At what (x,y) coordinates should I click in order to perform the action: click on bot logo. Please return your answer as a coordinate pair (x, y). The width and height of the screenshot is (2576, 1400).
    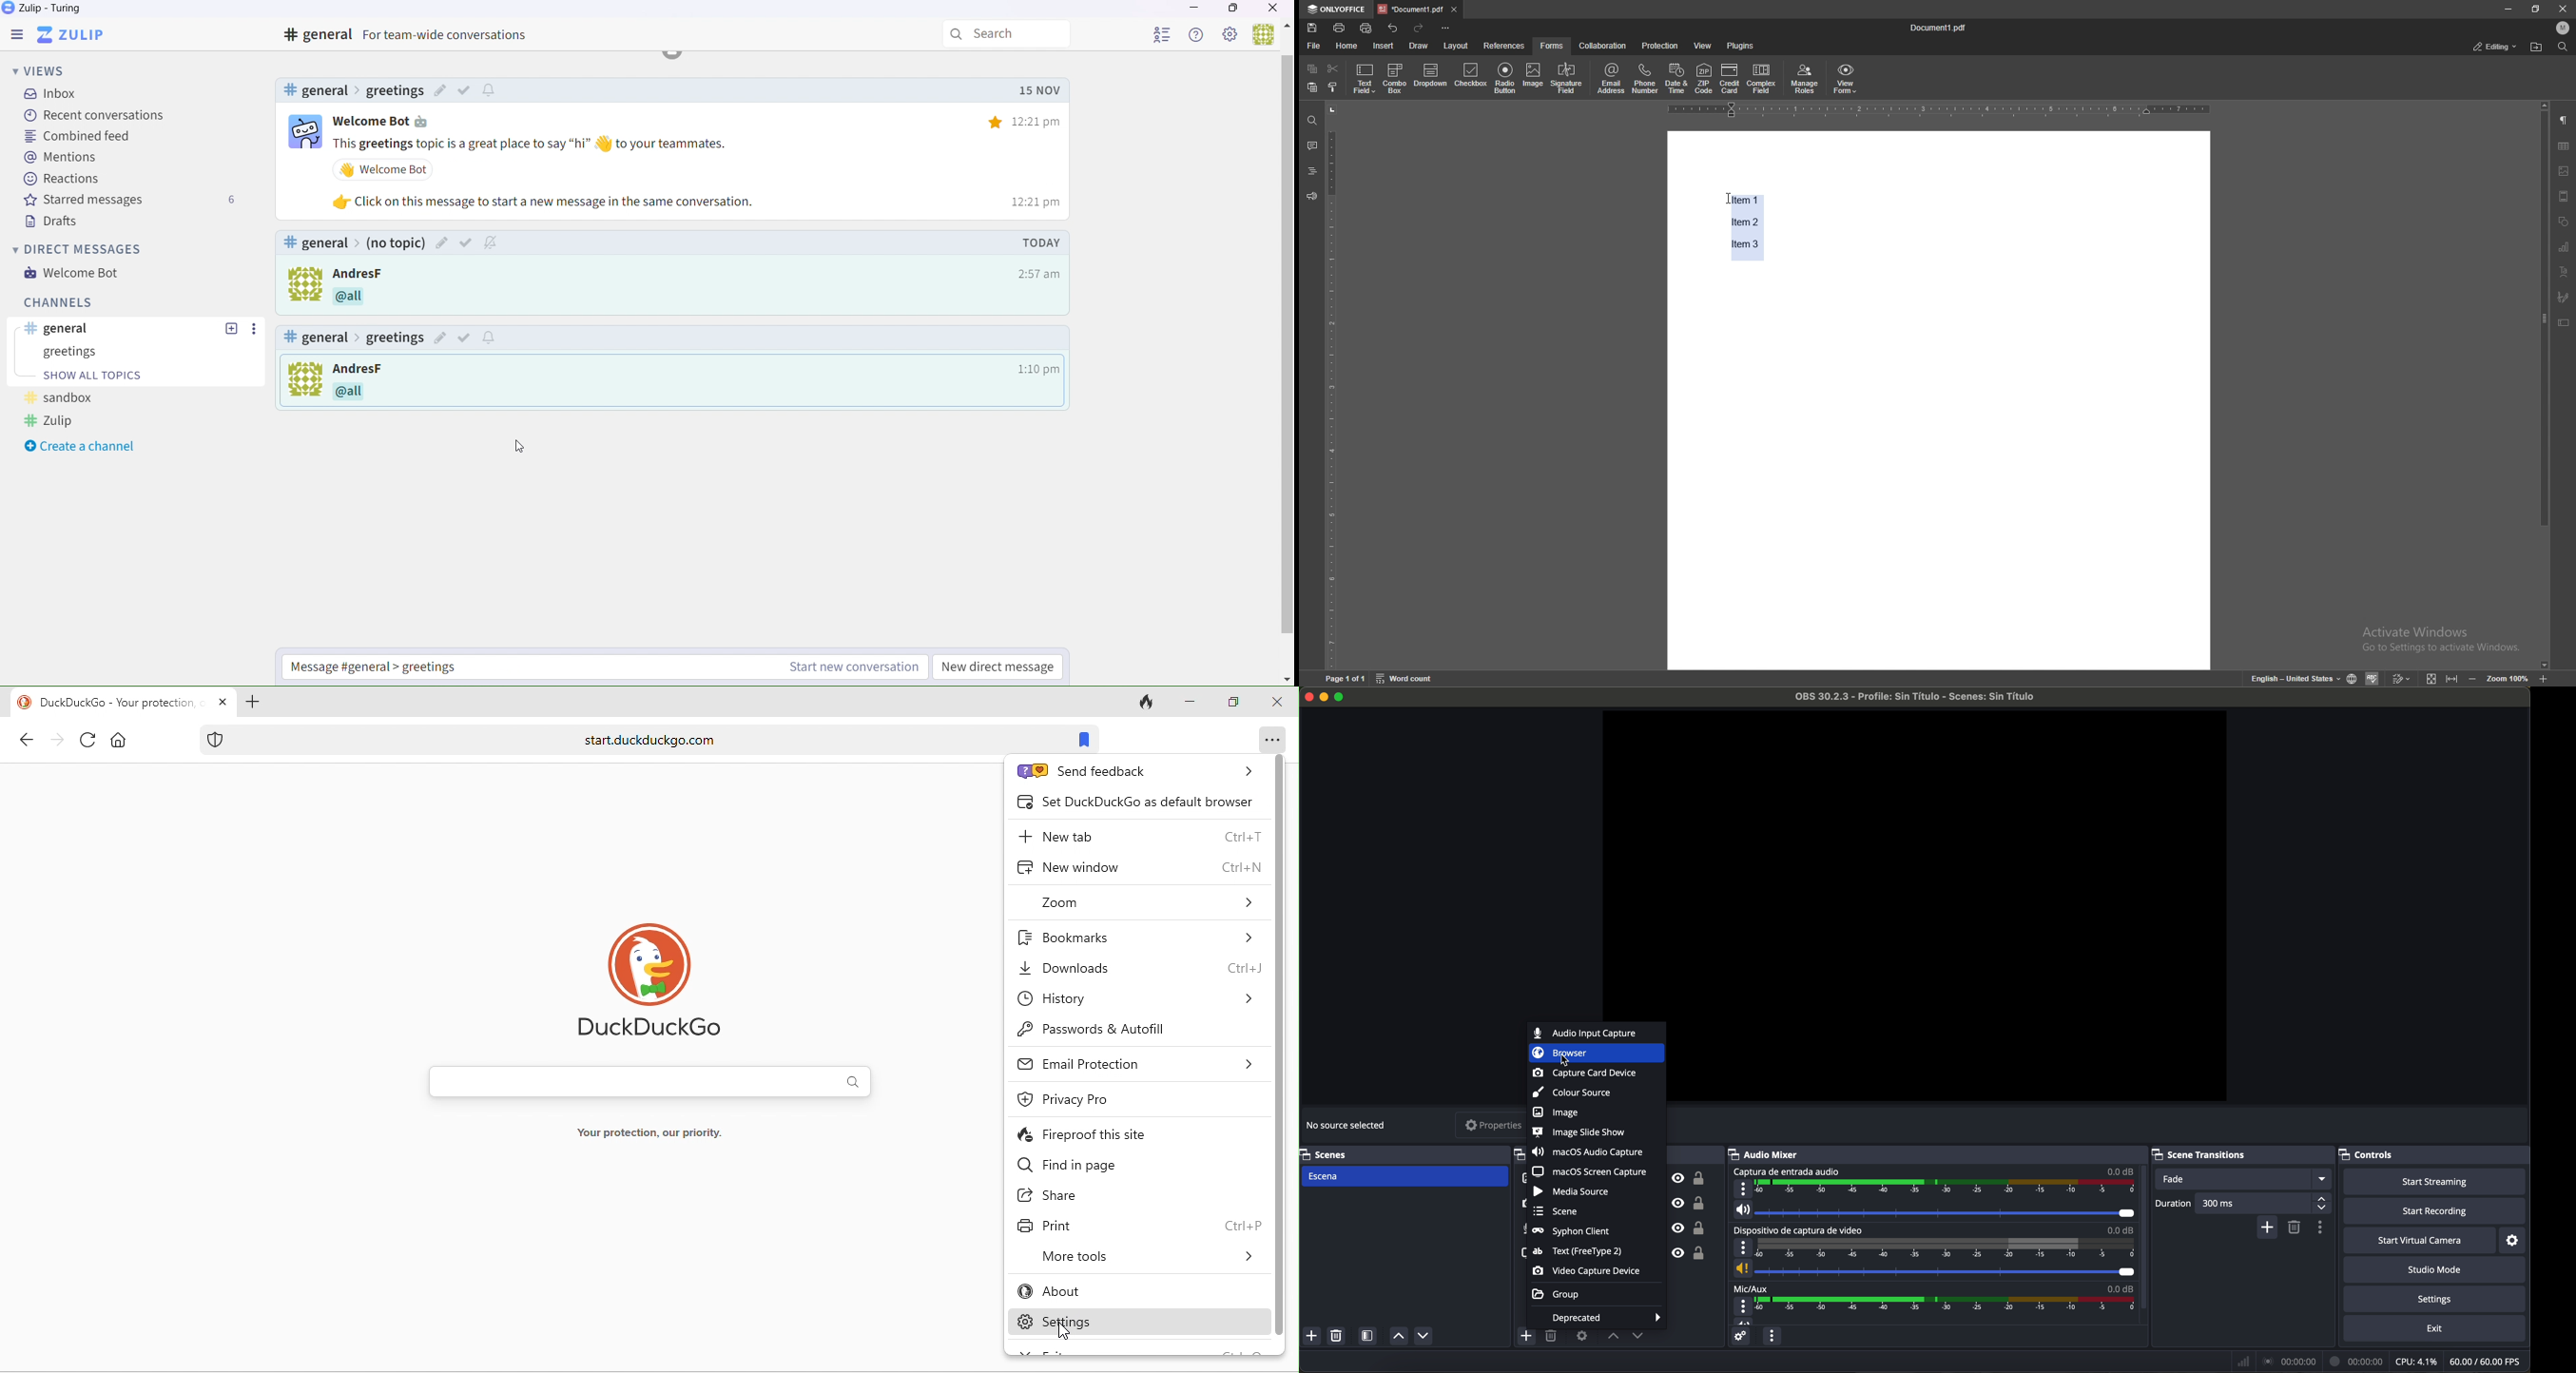
    Looking at the image, I should click on (307, 129).